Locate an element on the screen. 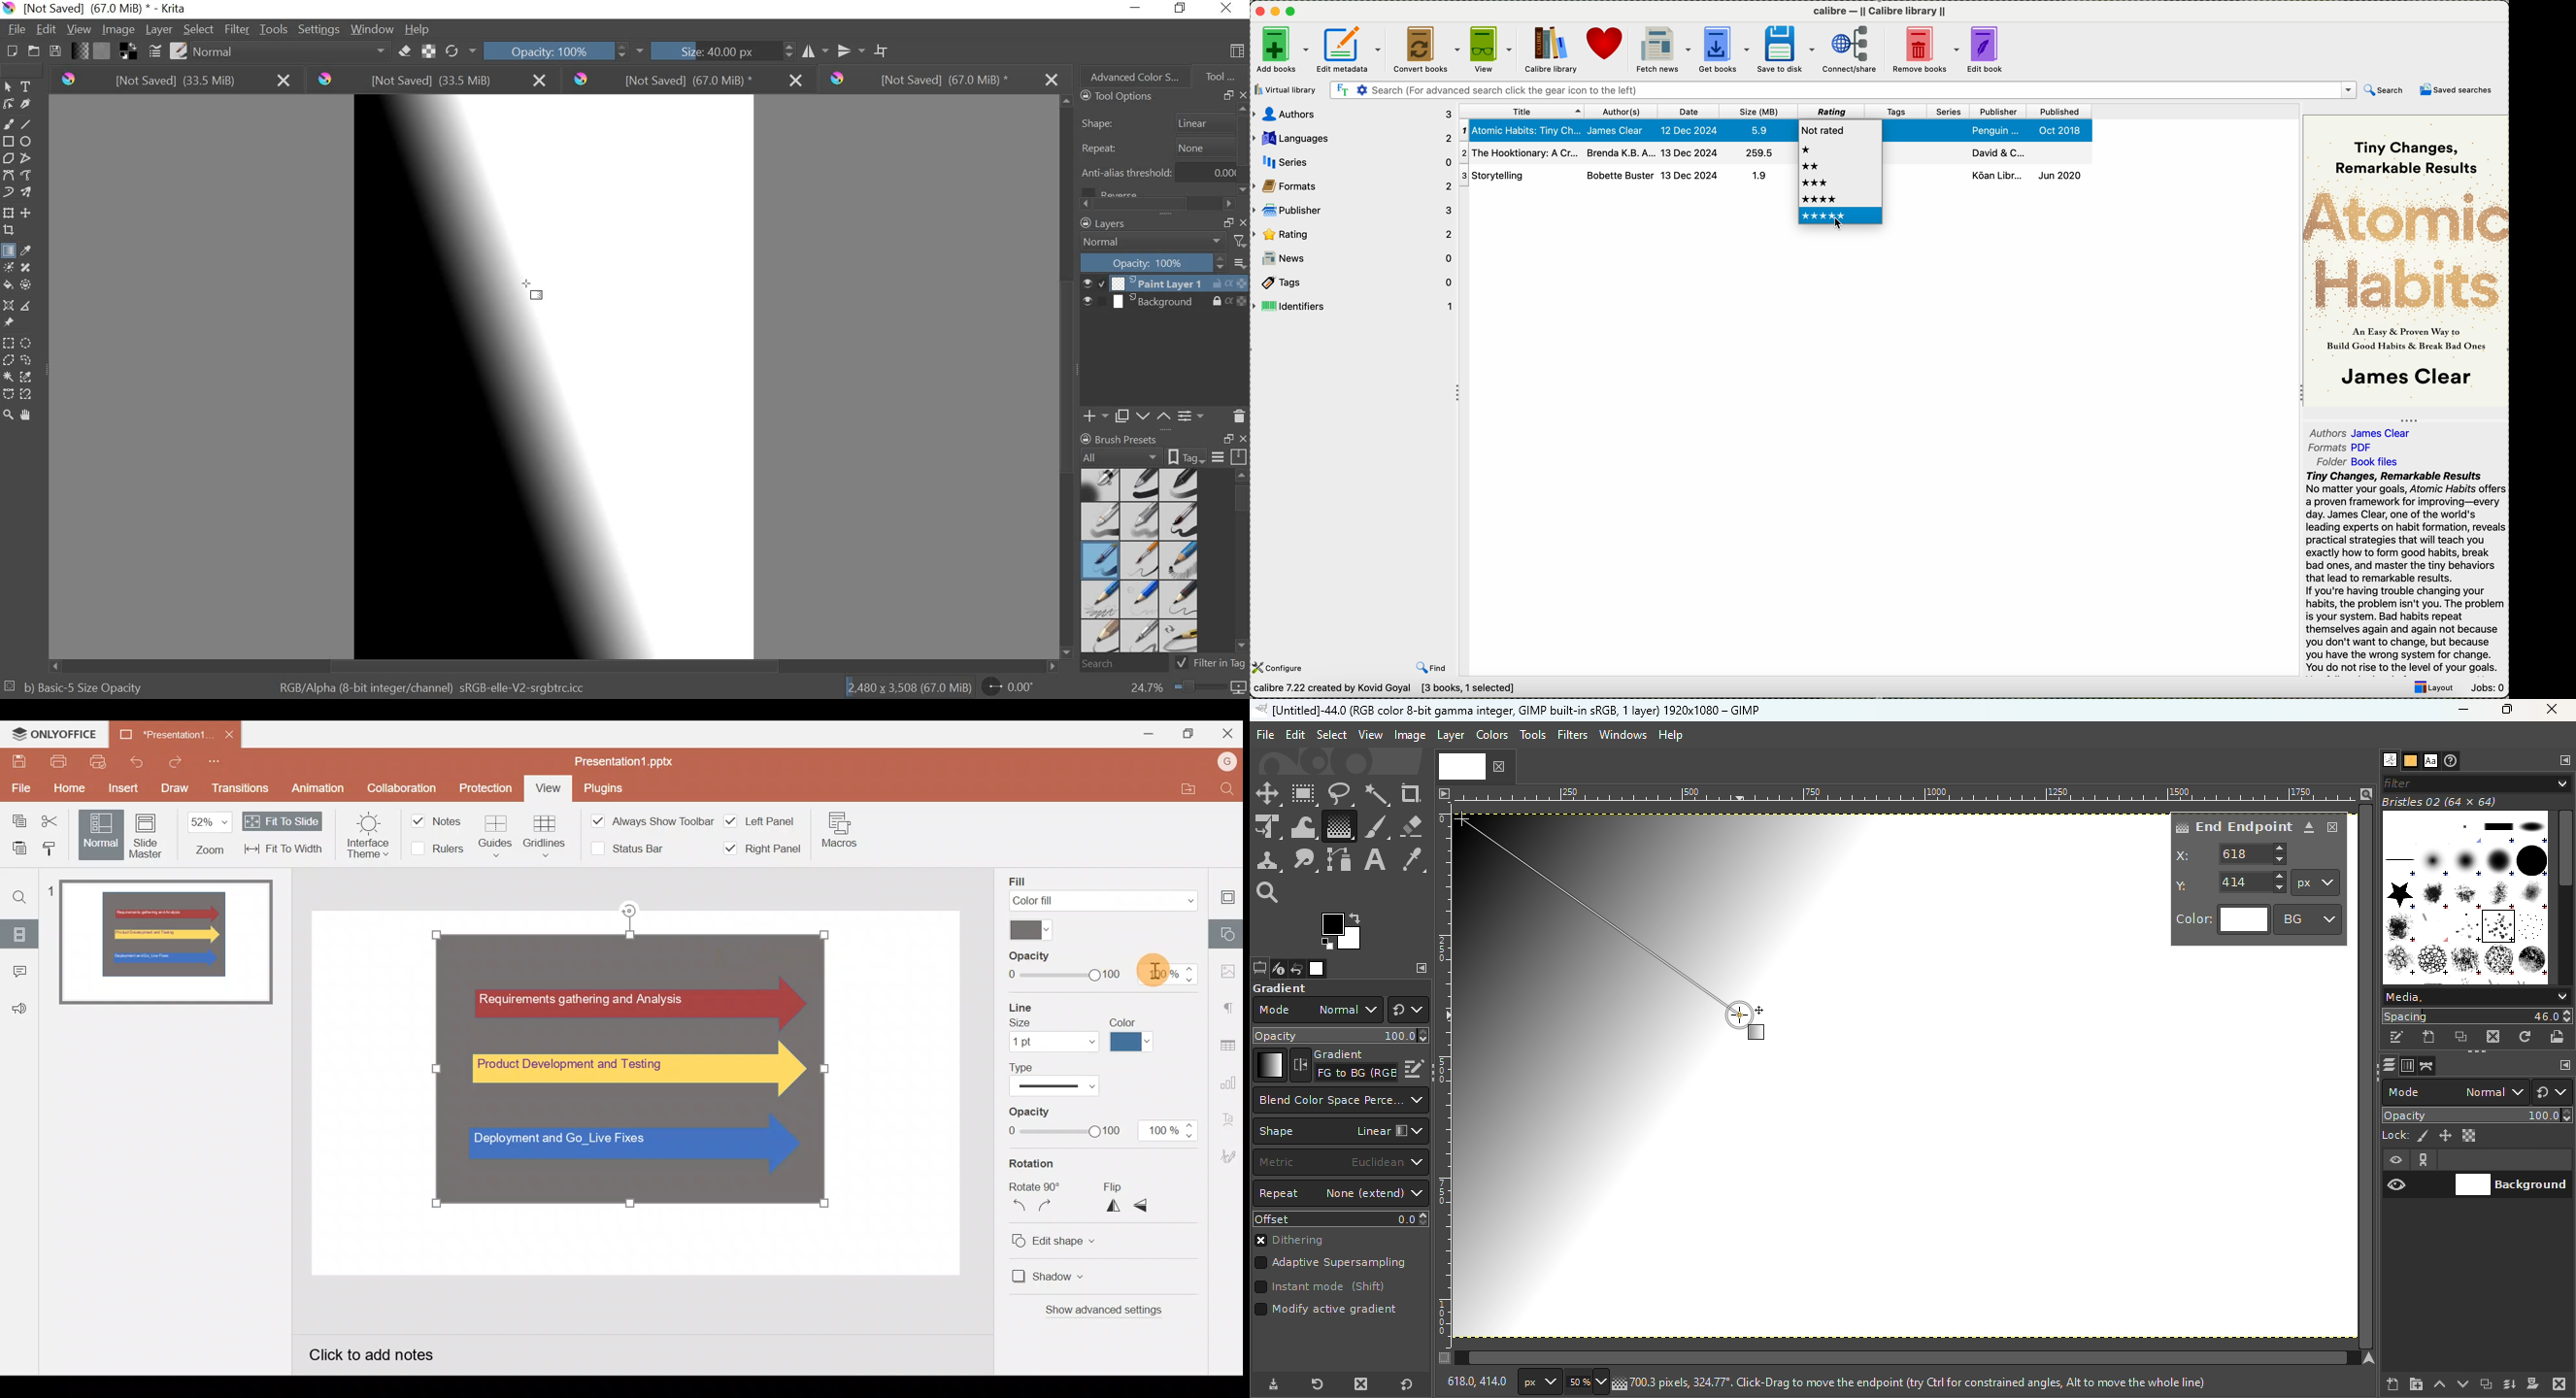 The height and width of the screenshot is (1400, 2576). zoom is located at coordinates (8, 412).